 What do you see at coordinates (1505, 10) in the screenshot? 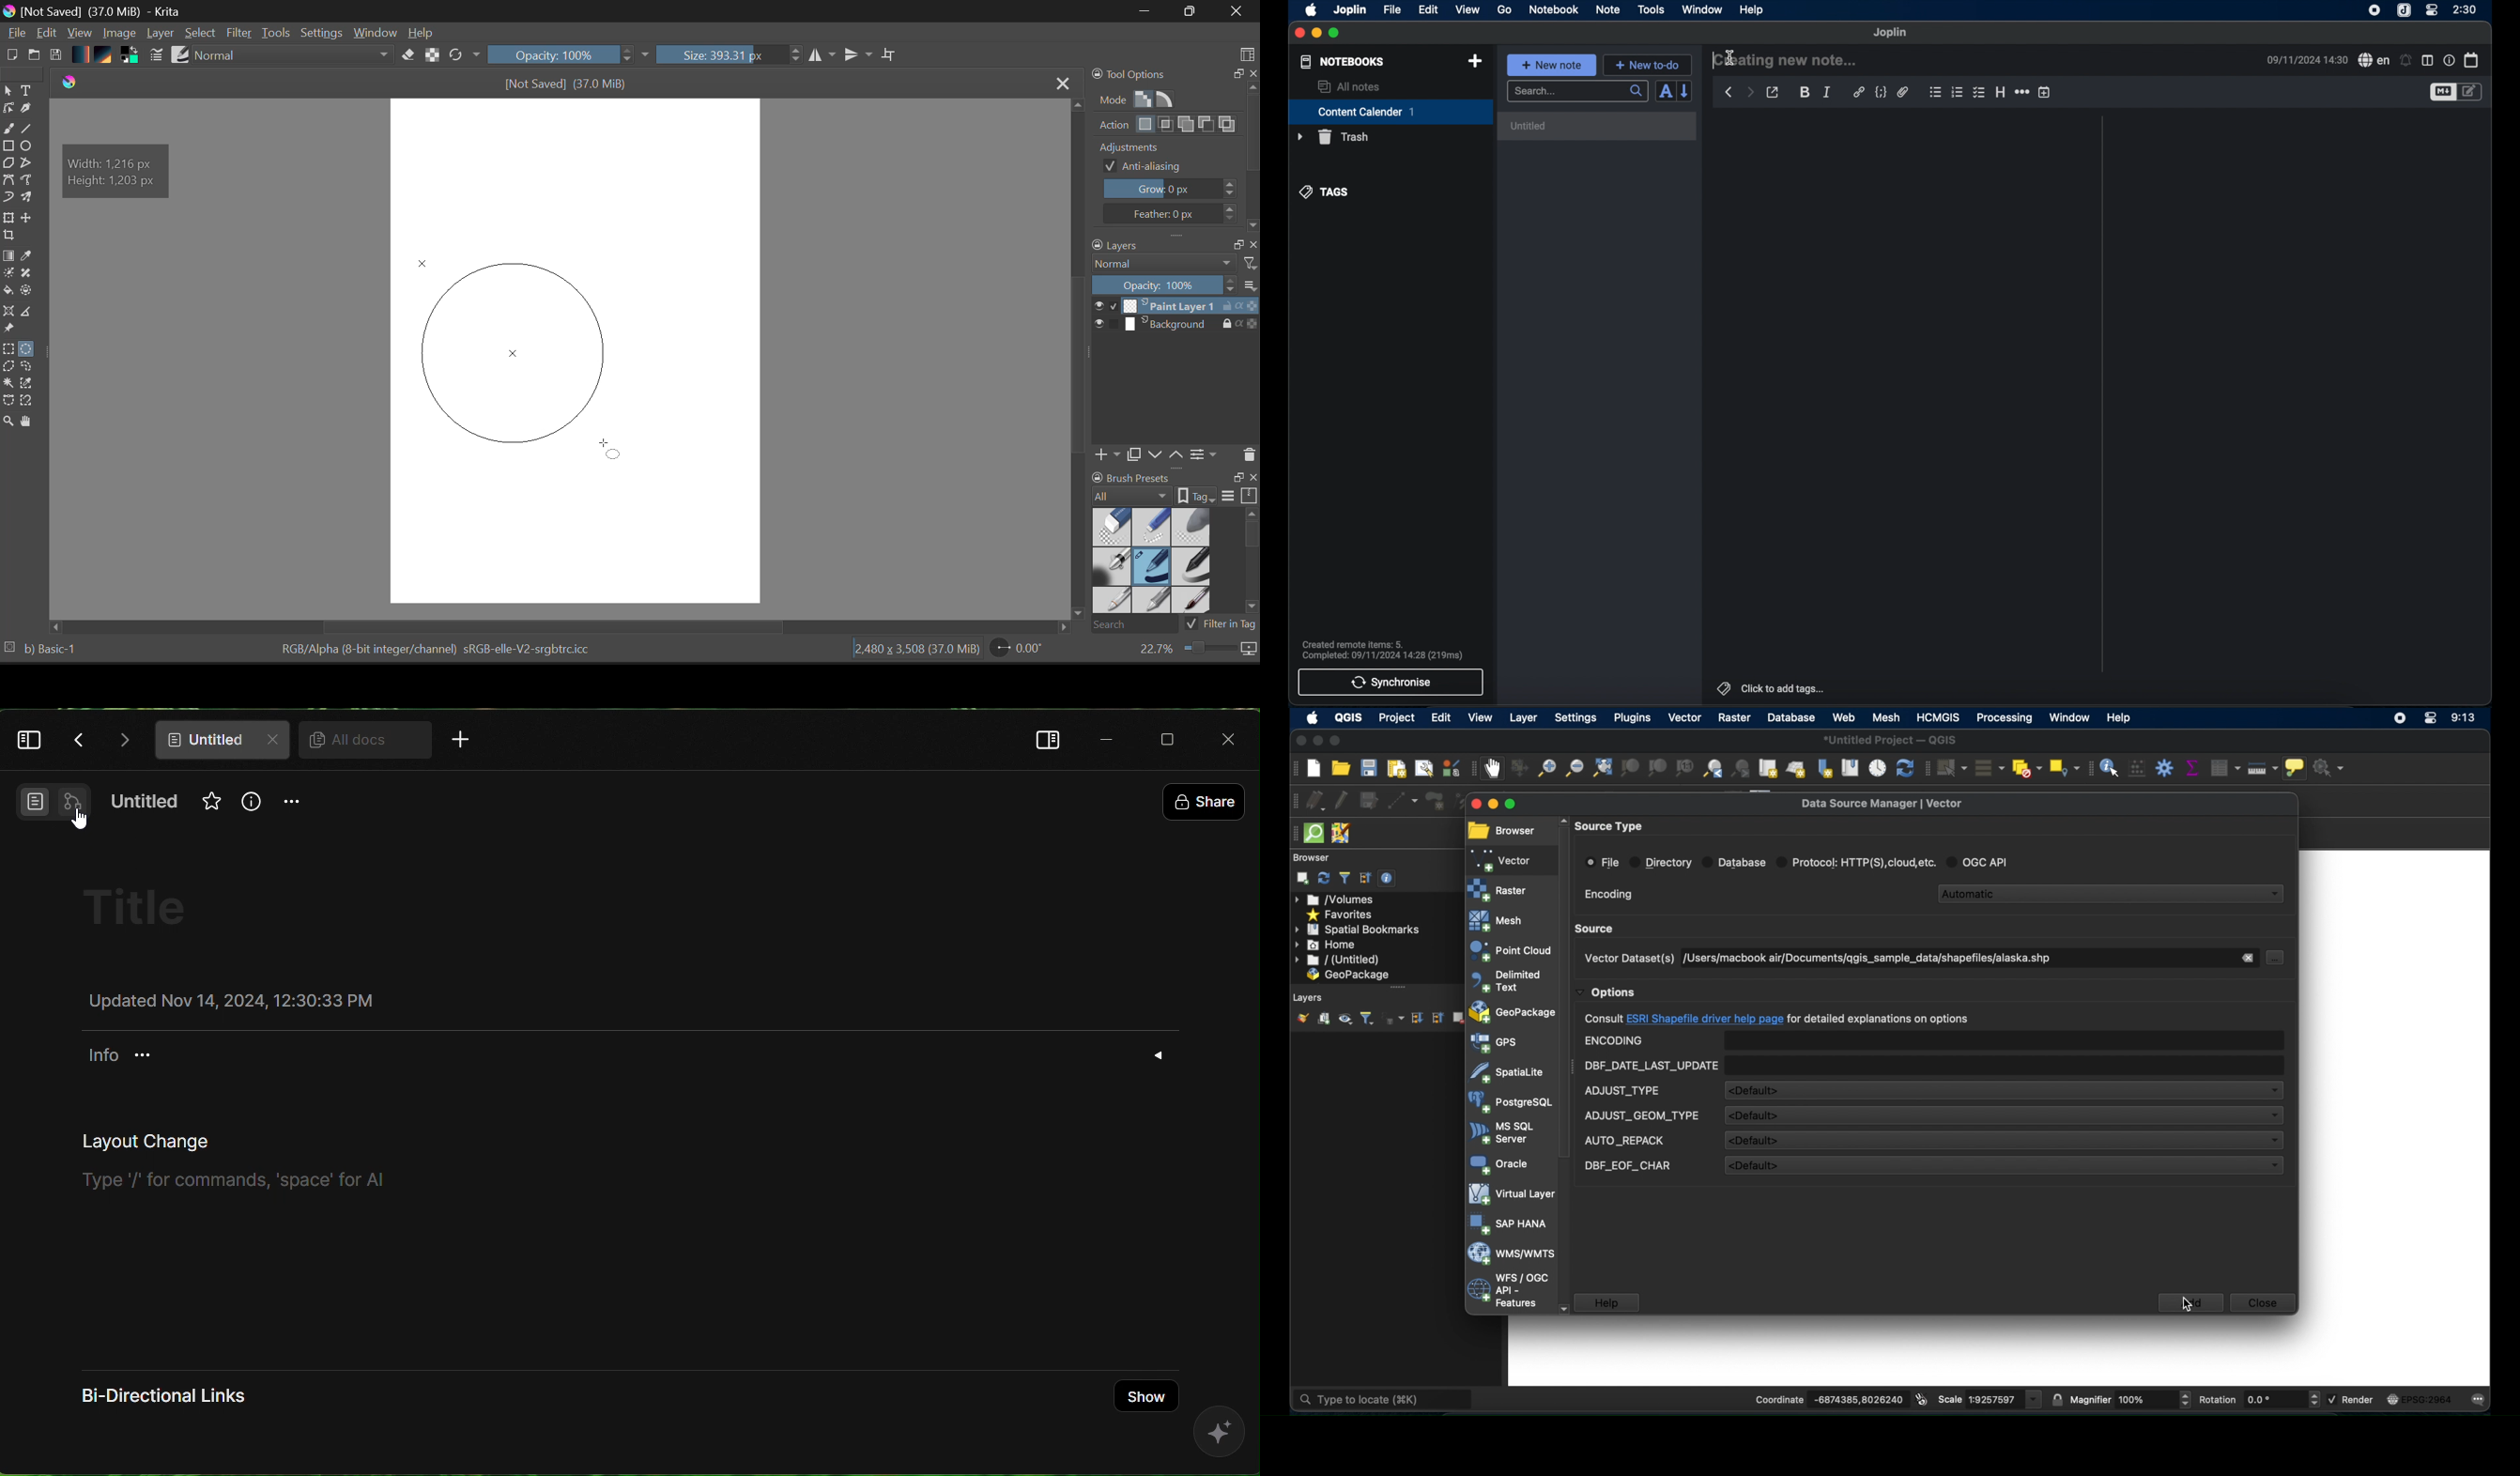
I see `go` at bounding box center [1505, 10].